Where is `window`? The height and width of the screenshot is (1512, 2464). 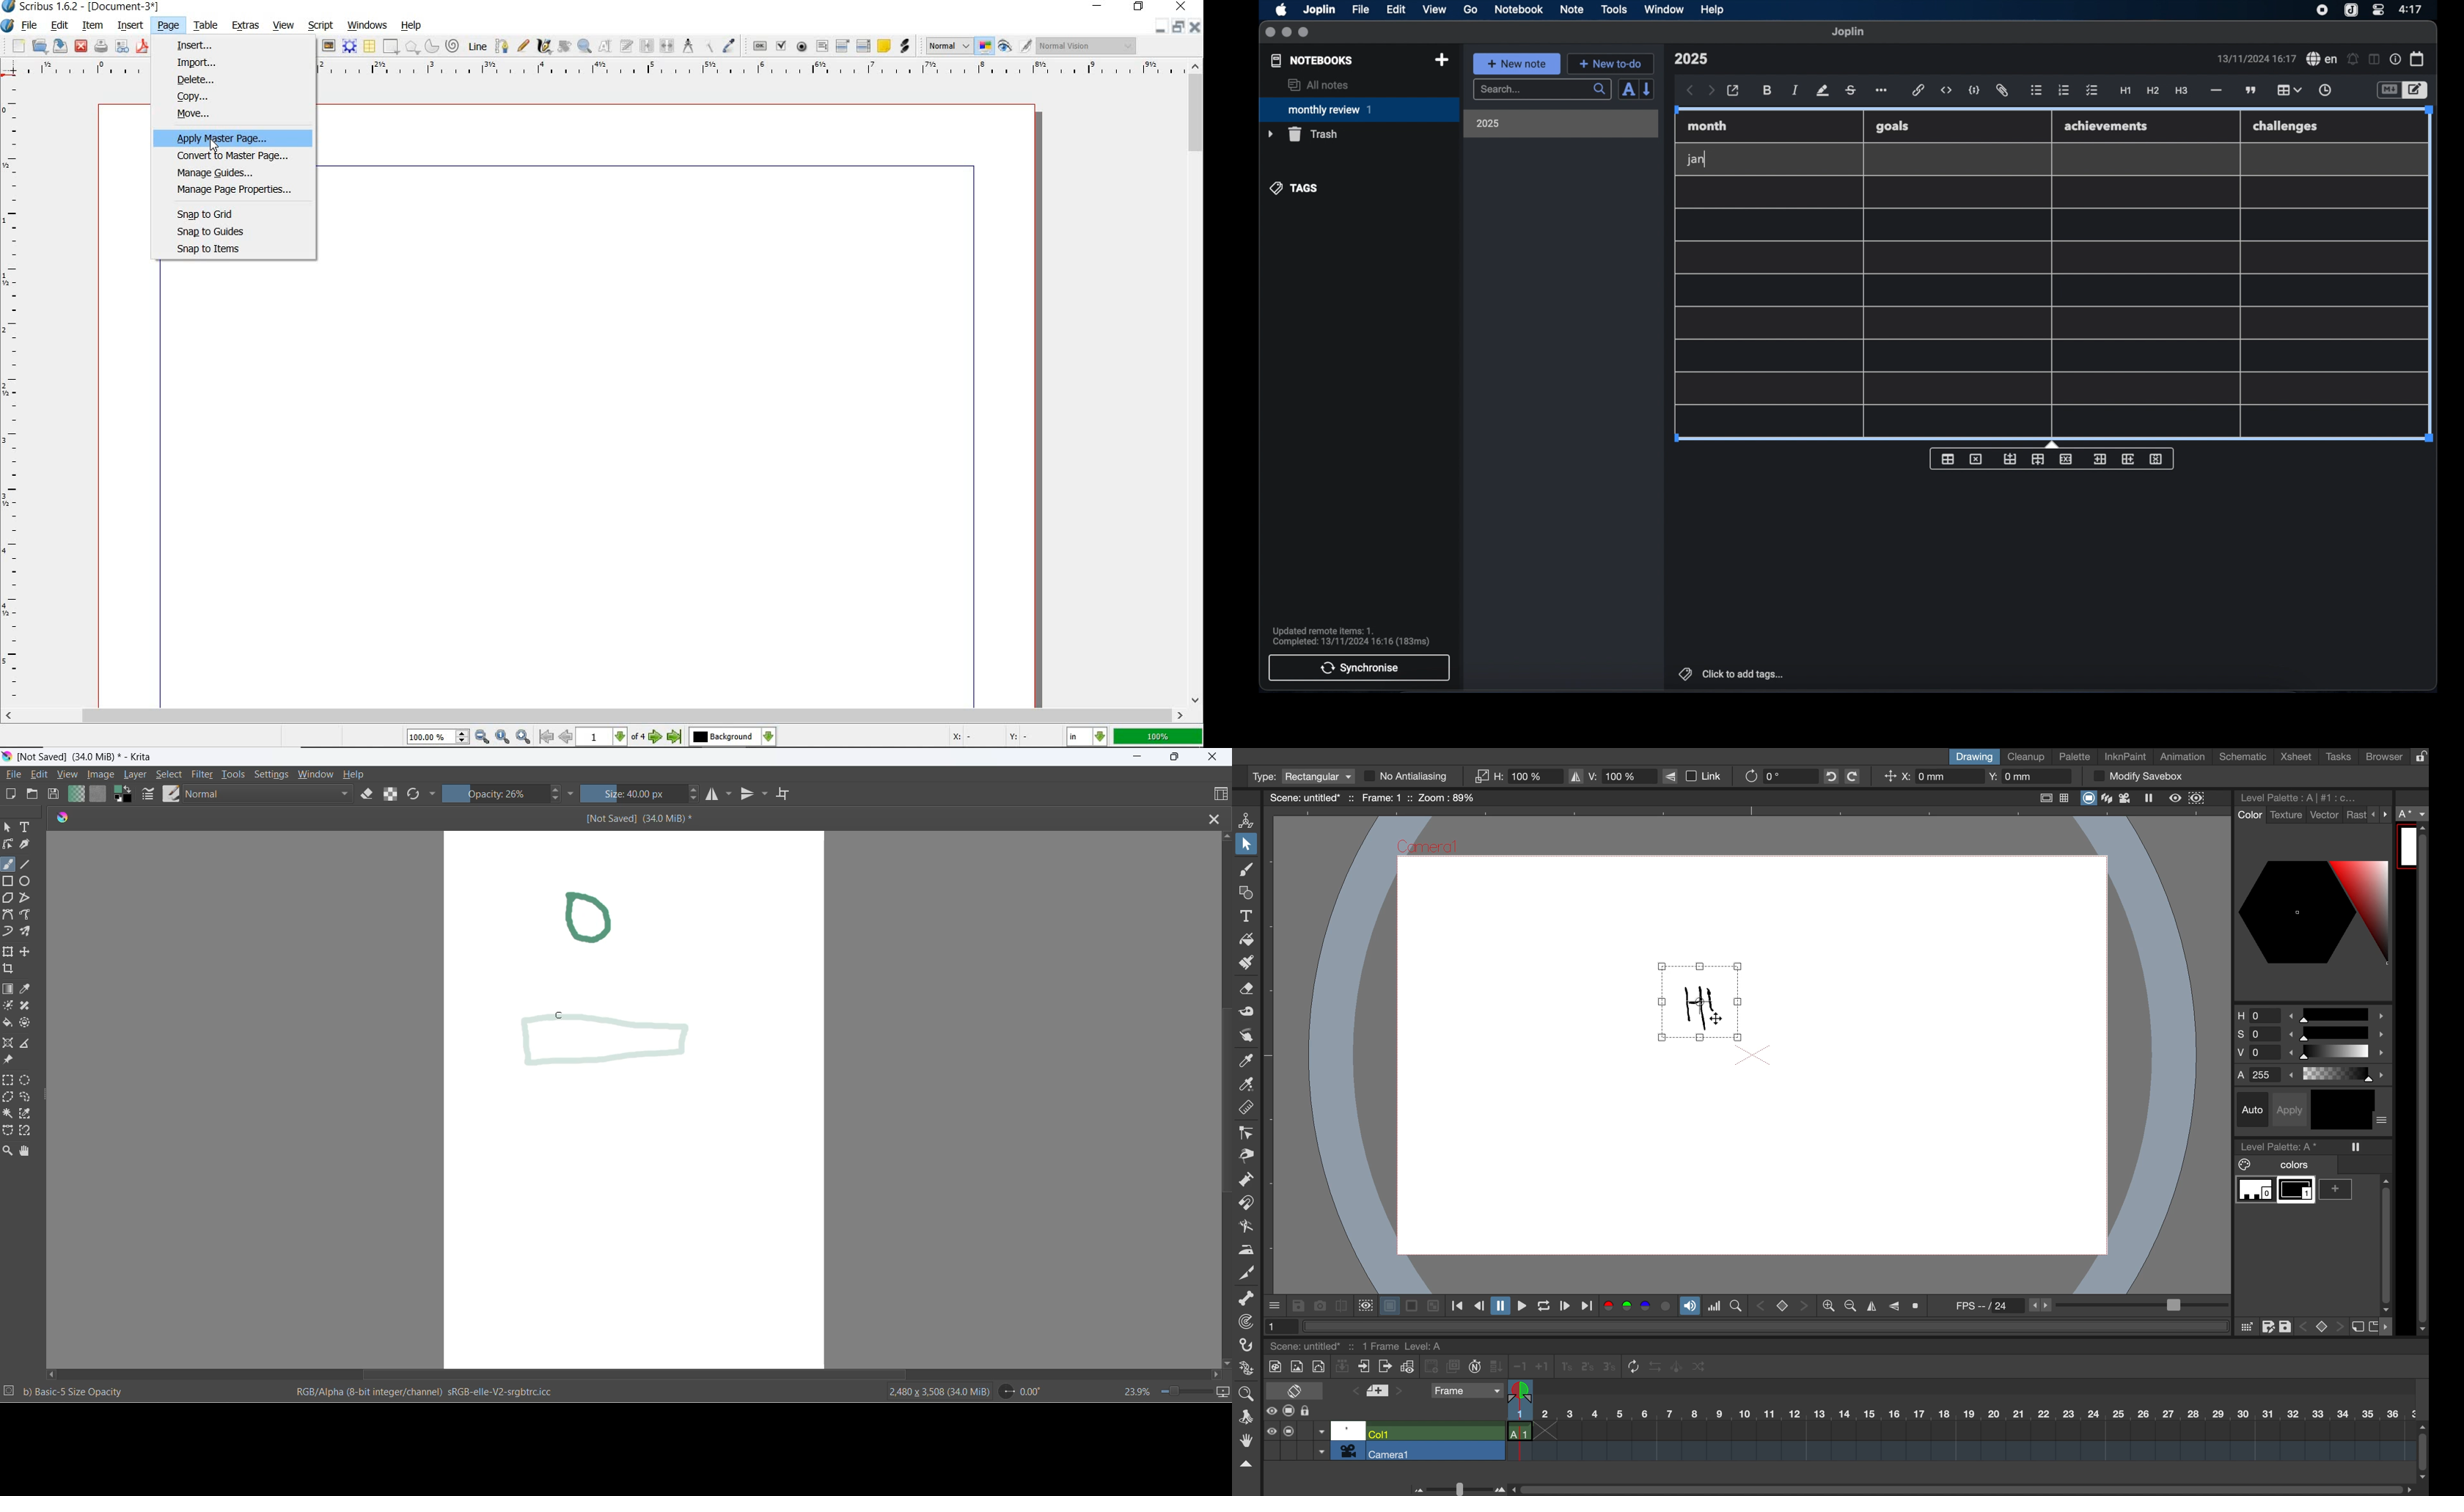 window is located at coordinates (1664, 9).